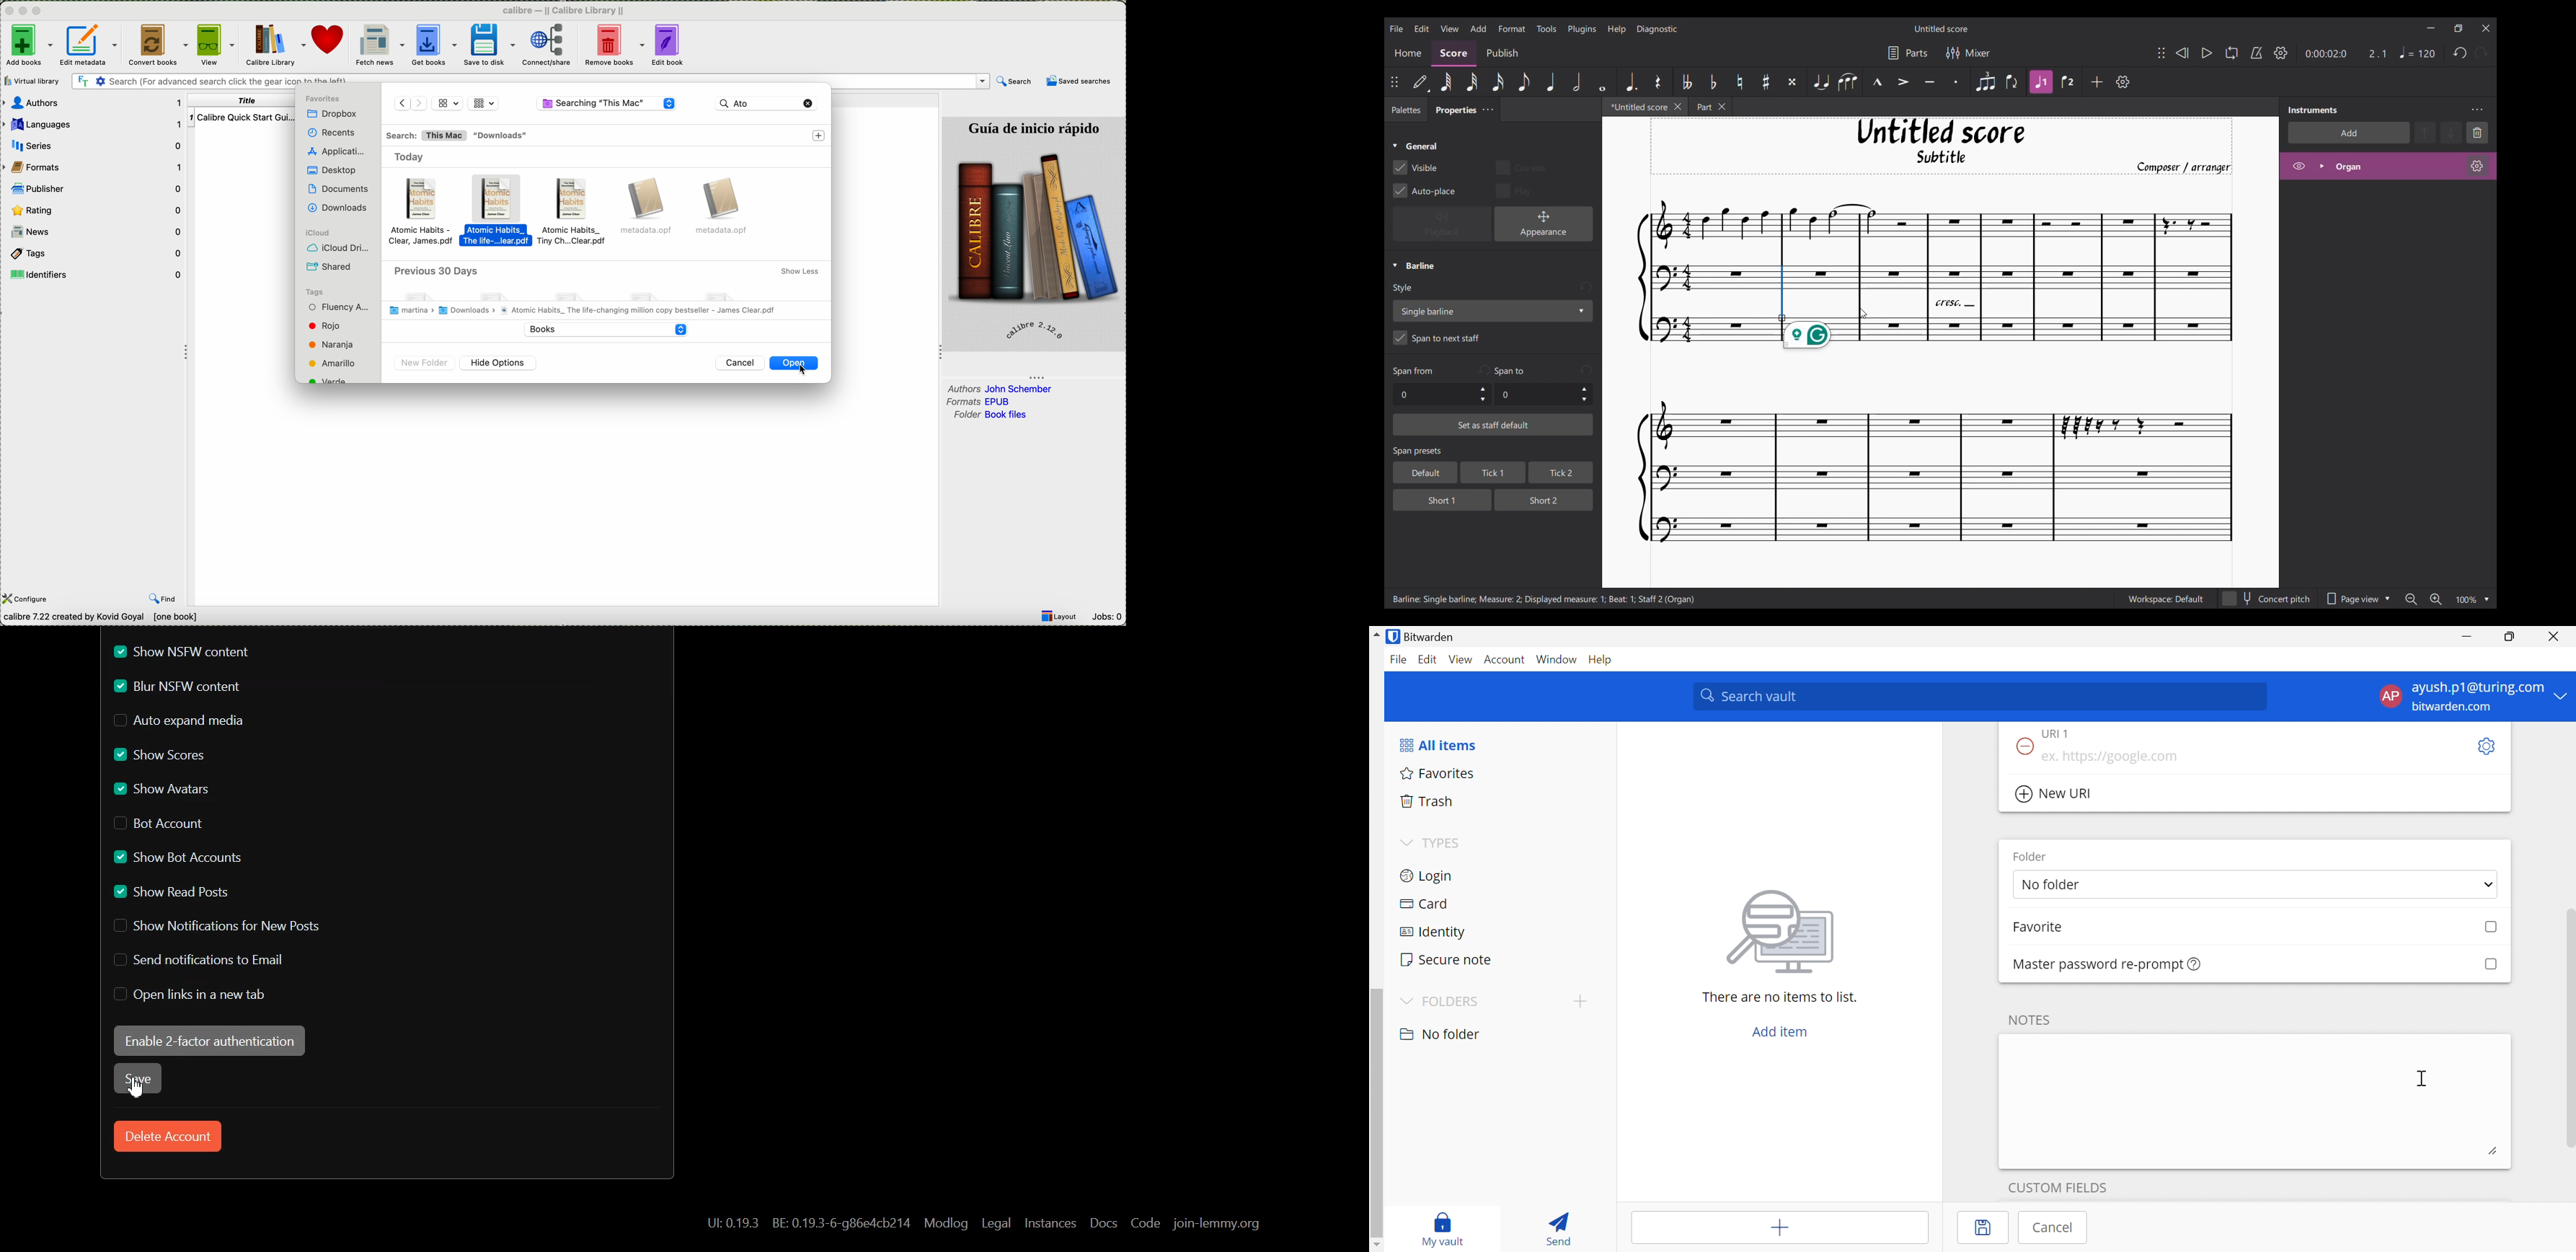  Describe the element at coordinates (1421, 472) in the screenshot. I see `default` at that location.